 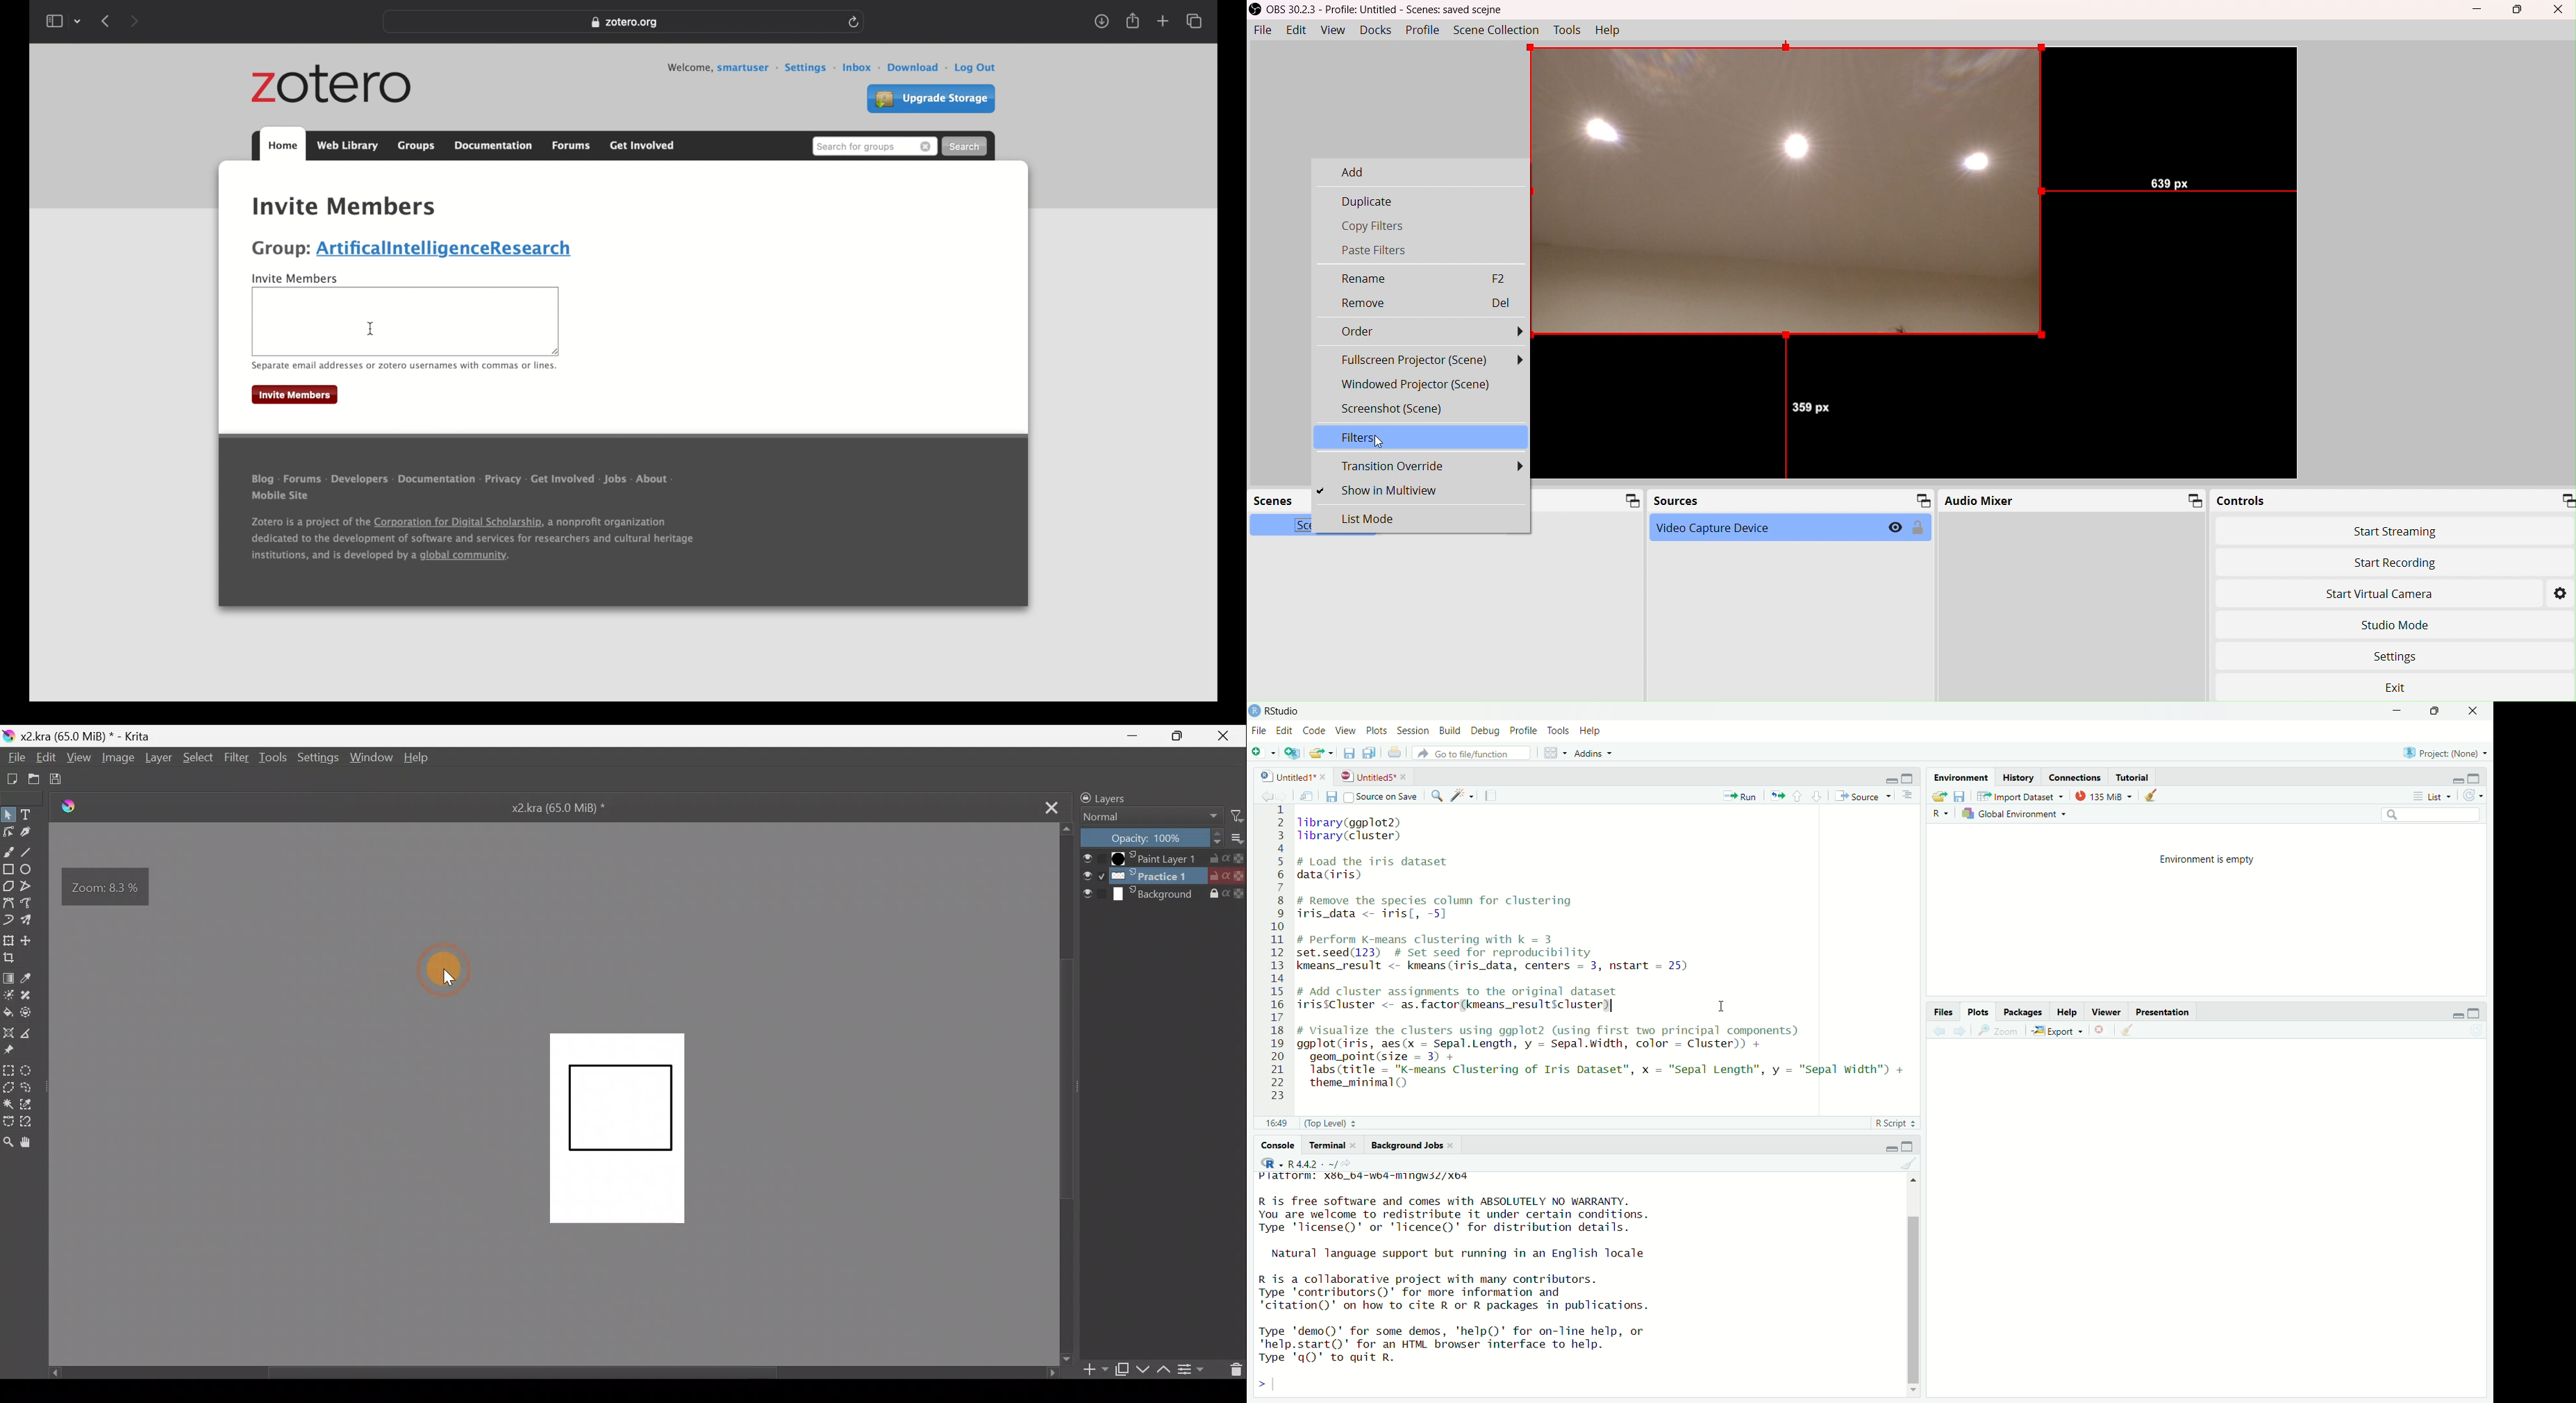 What do you see at coordinates (449, 249) in the screenshot?
I see `artificialintelligenceresearch` at bounding box center [449, 249].